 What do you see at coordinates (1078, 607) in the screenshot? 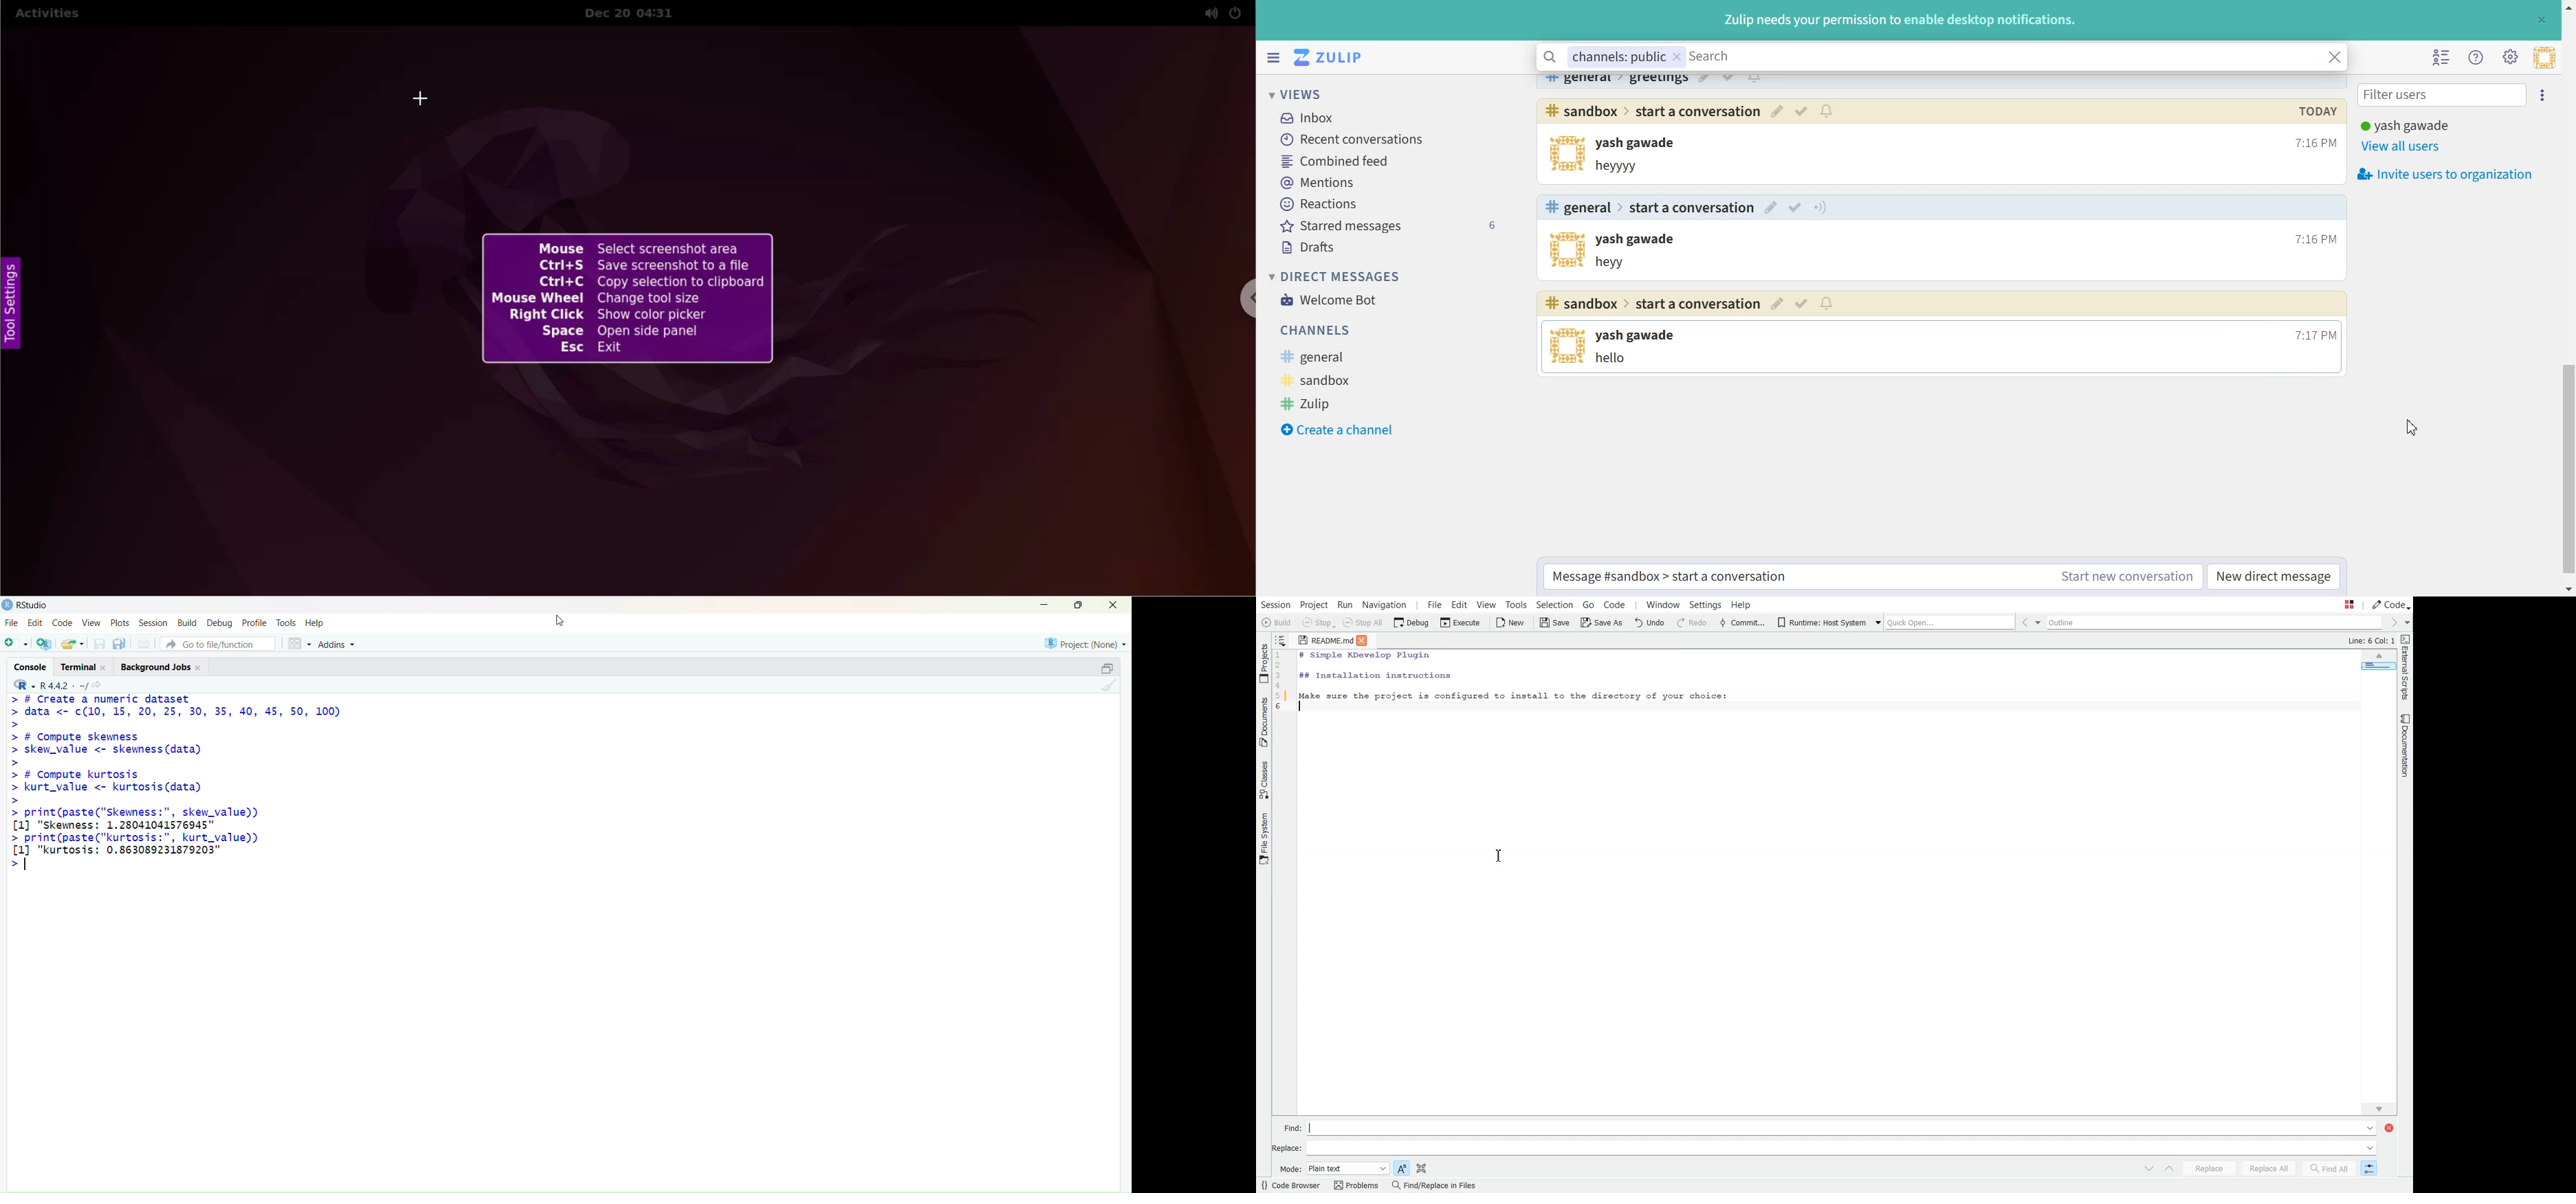
I see `Maximize` at bounding box center [1078, 607].